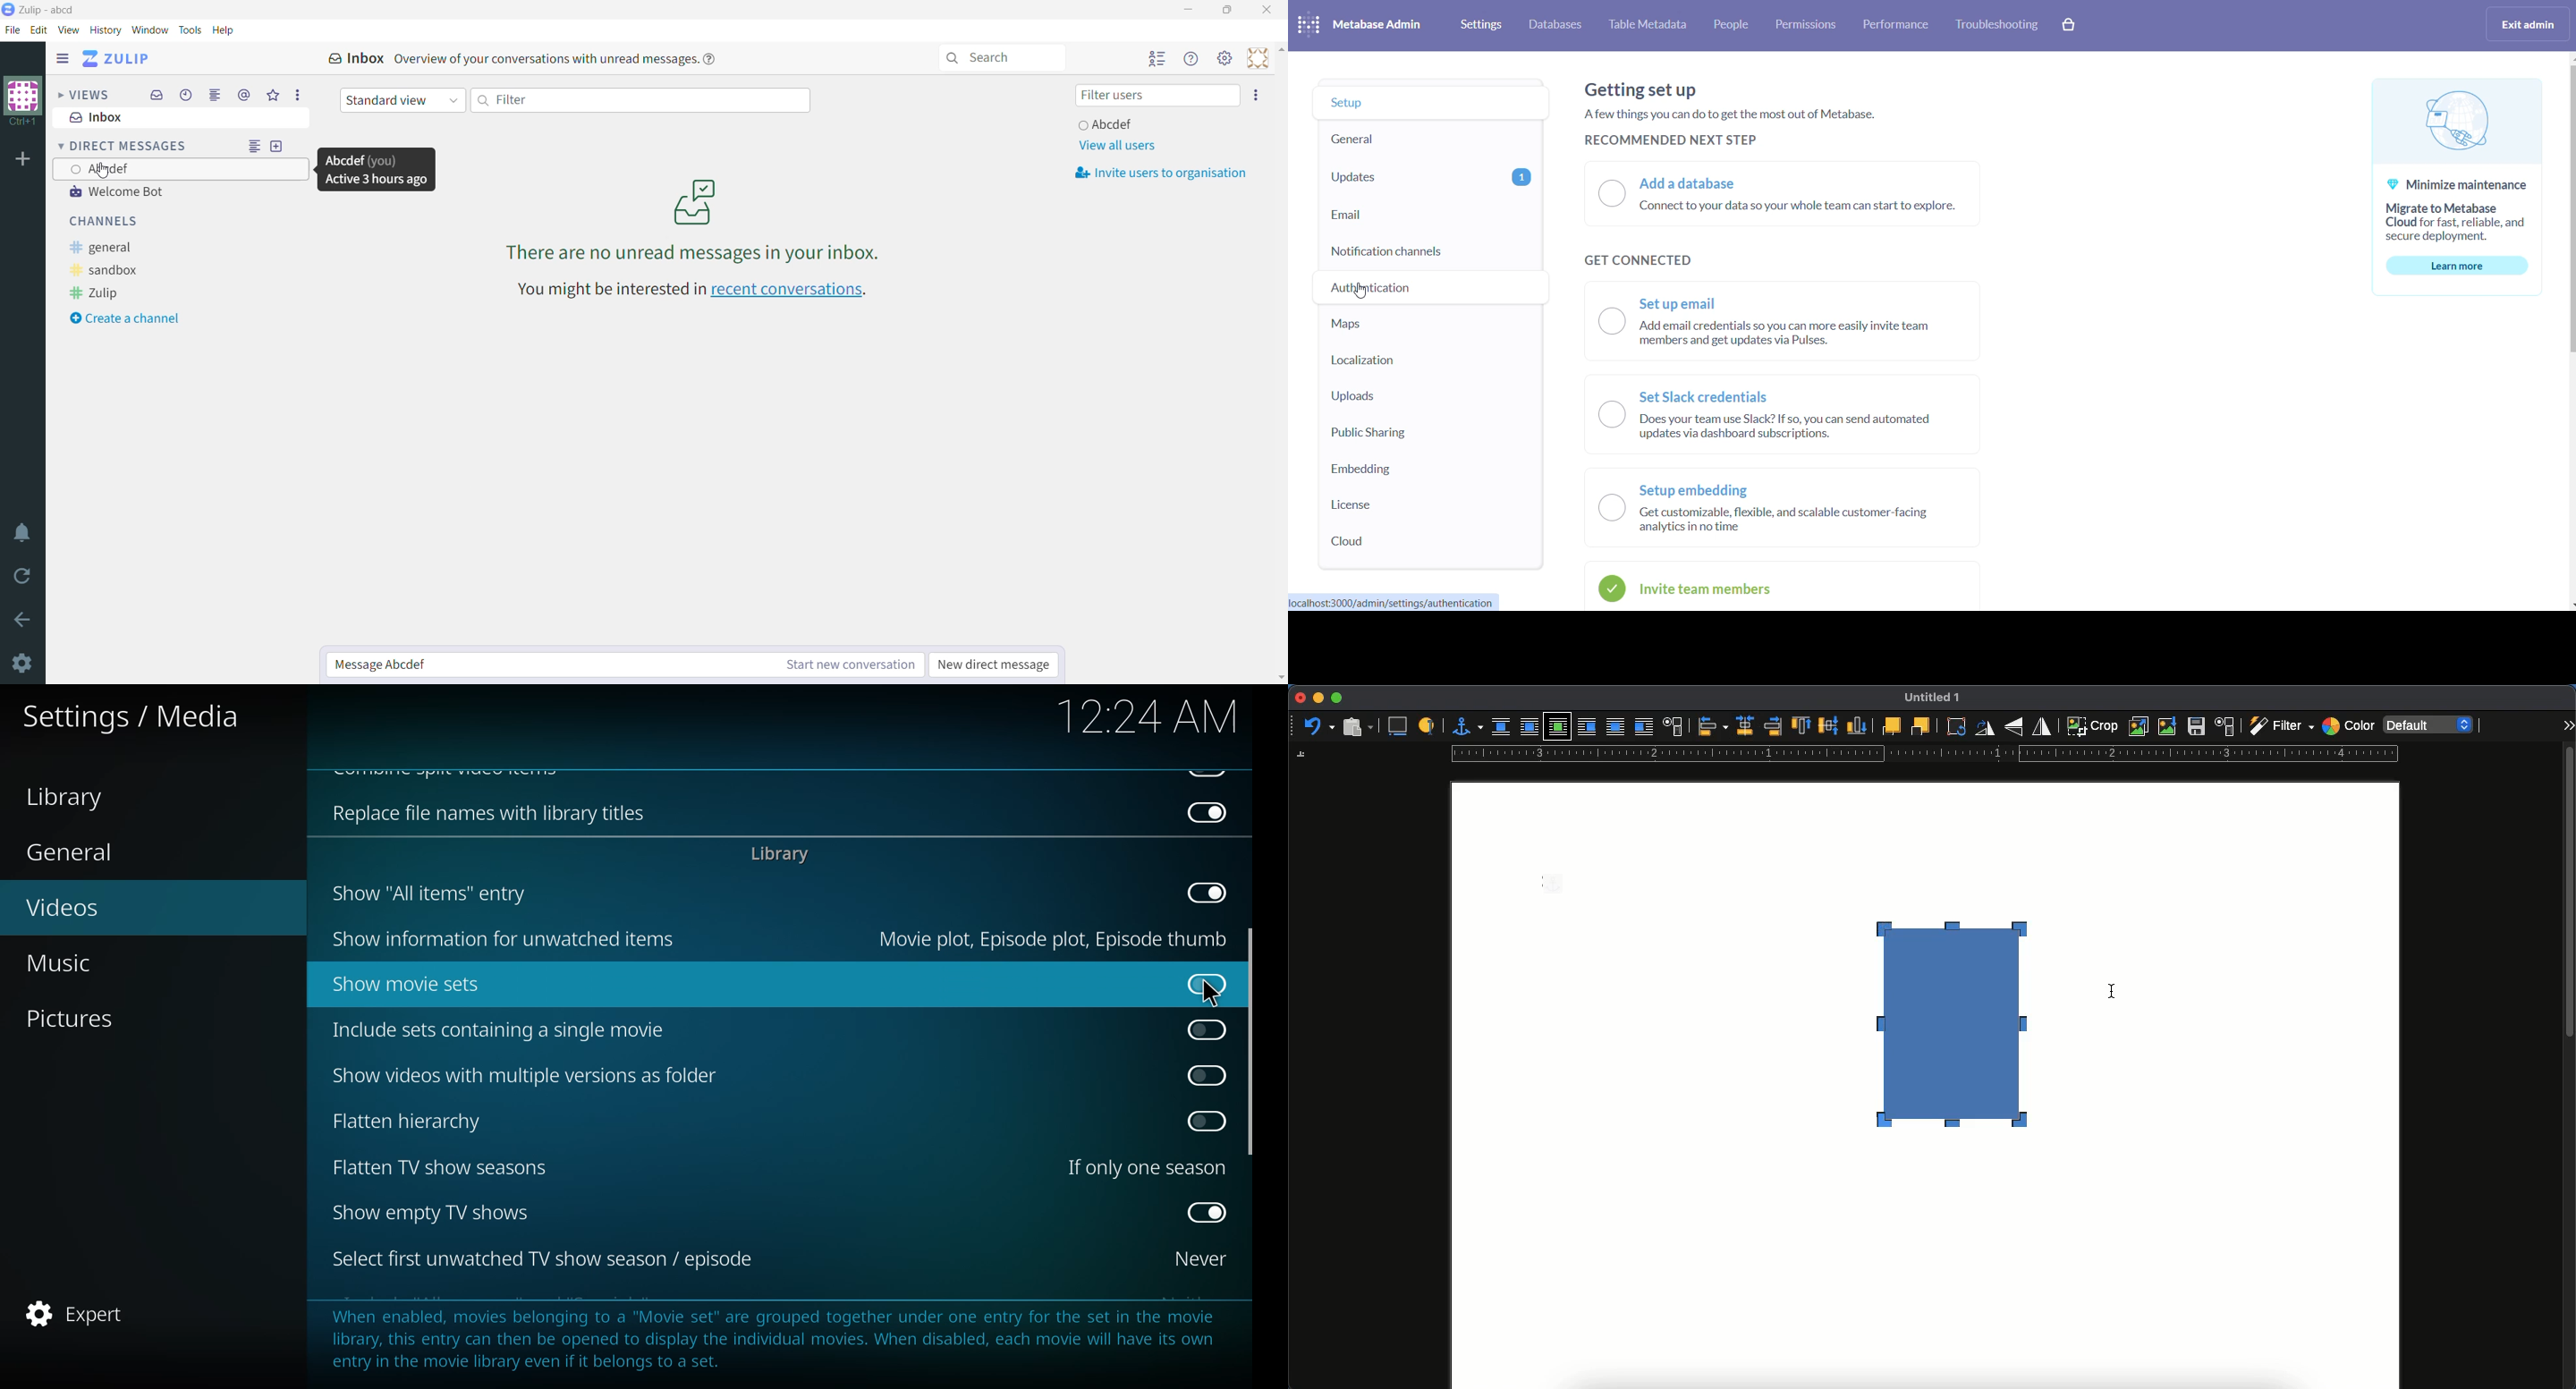 Image resolution: width=2576 pixels, height=1400 pixels. What do you see at coordinates (1373, 469) in the screenshot?
I see `embedding` at bounding box center [1373, 469].